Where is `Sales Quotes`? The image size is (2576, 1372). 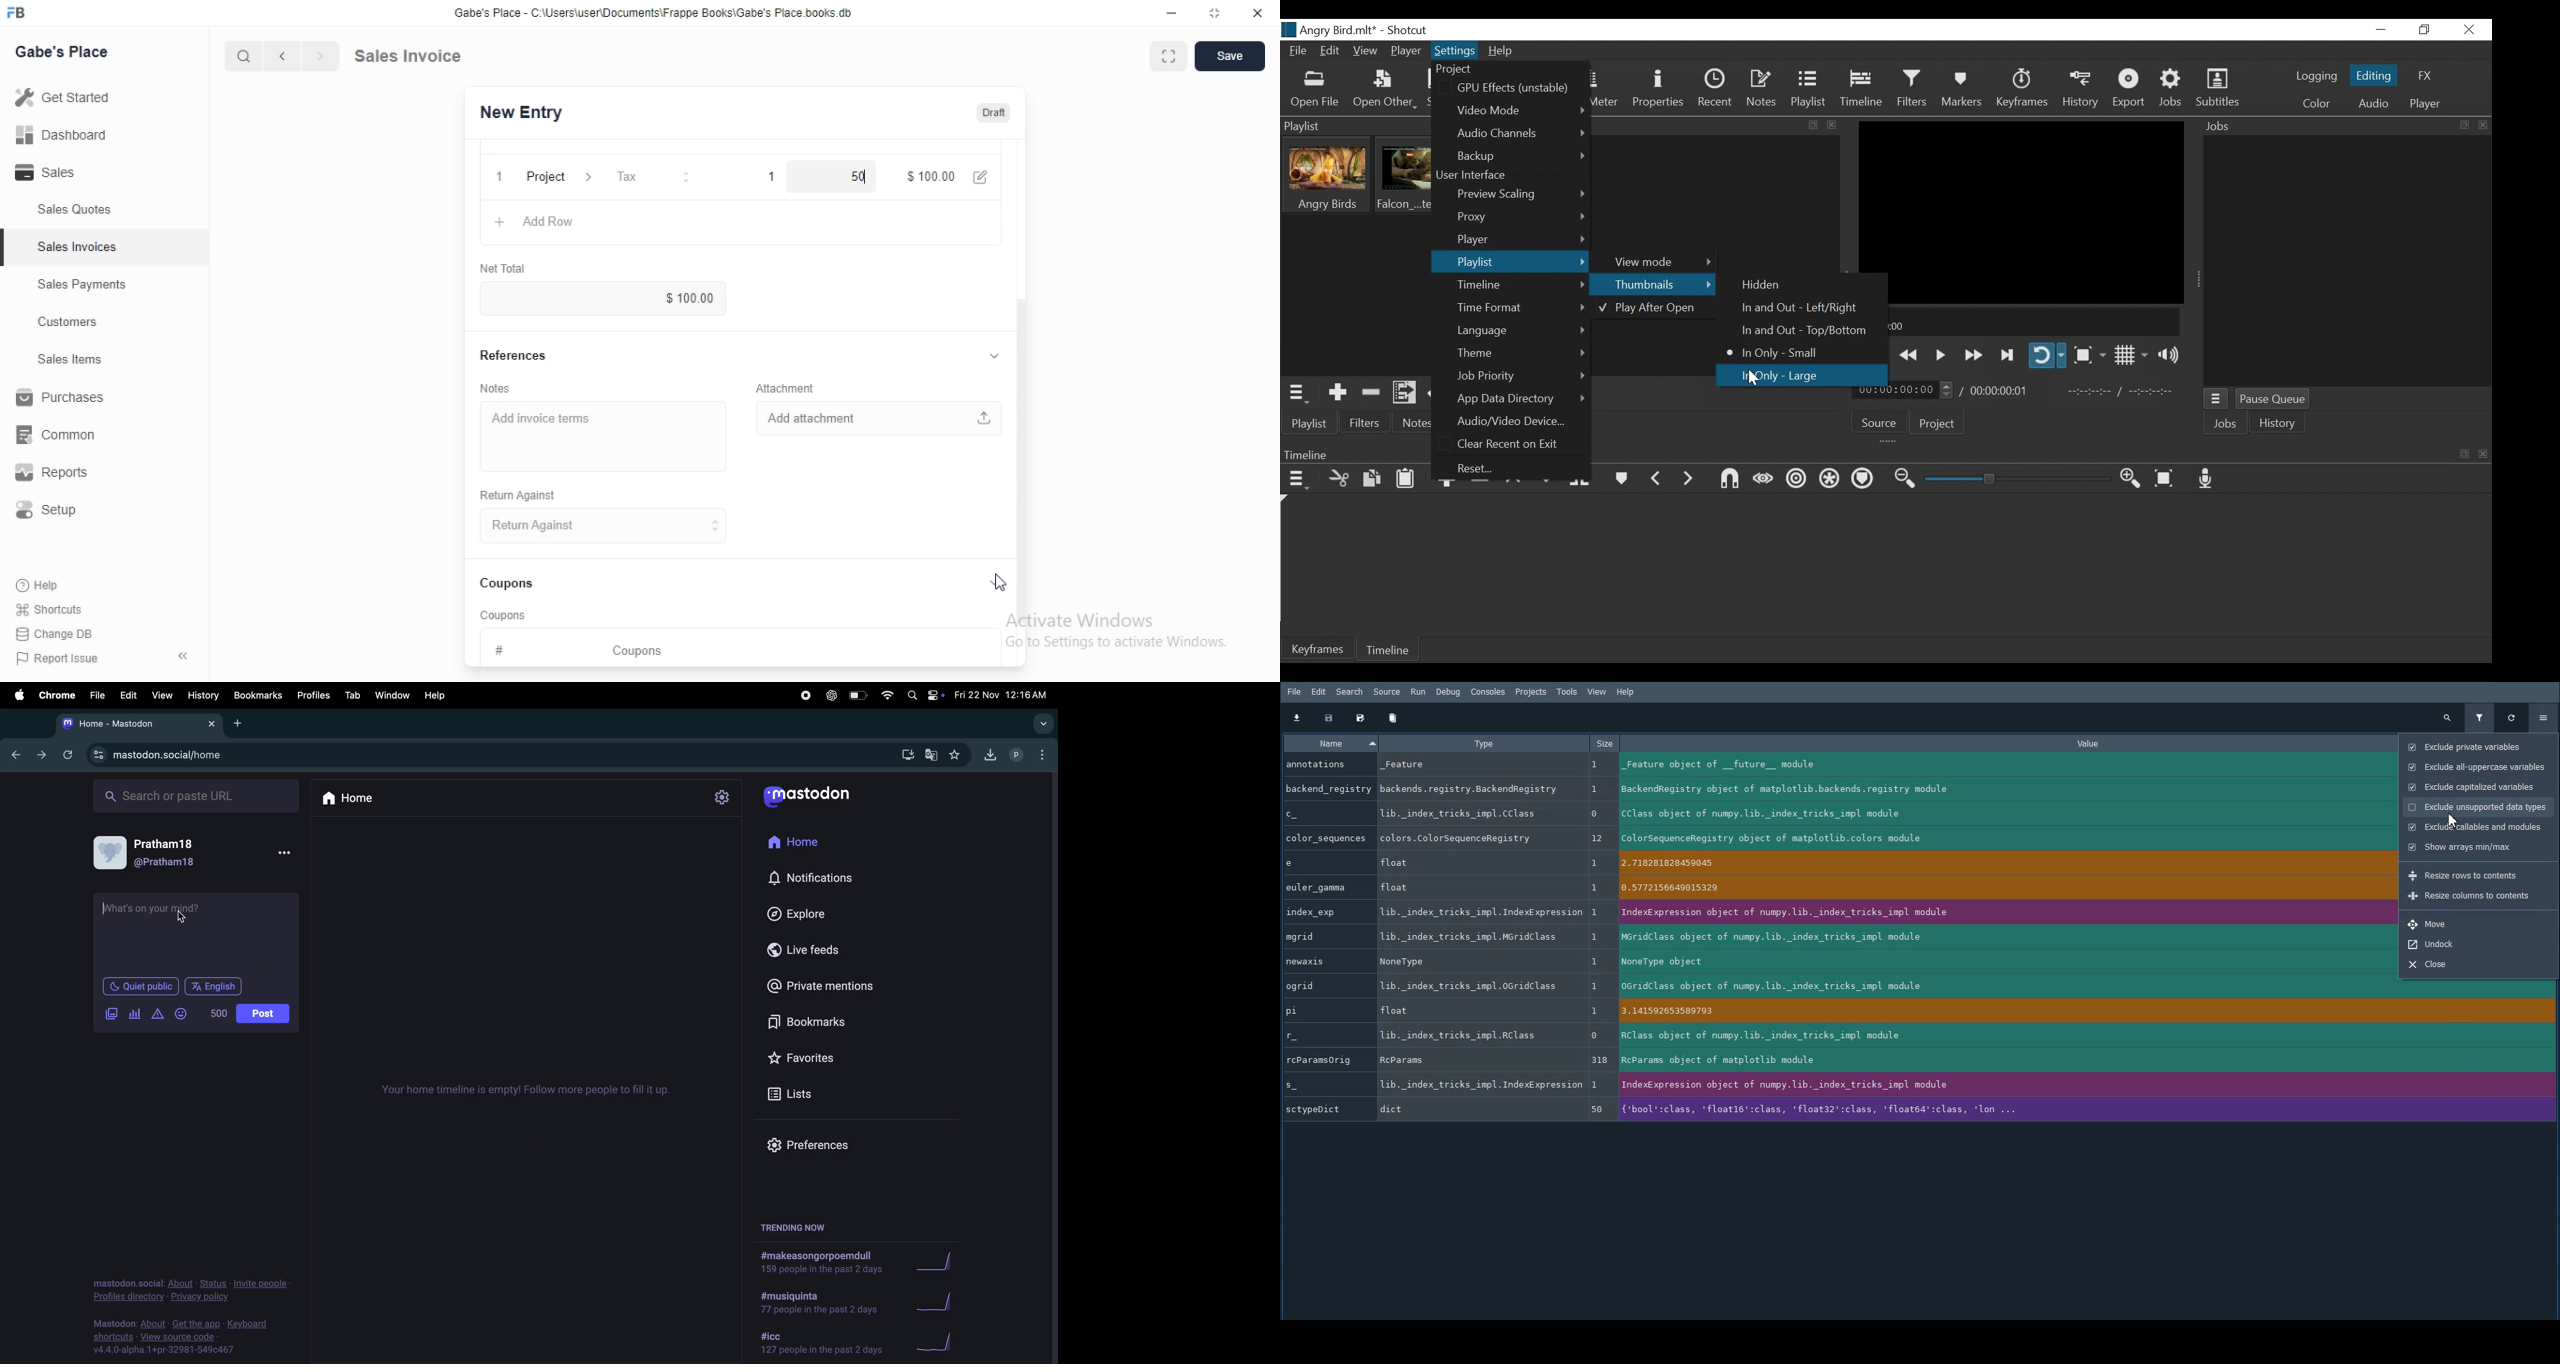
Sales Quotes is located at coordinates (64, 210).